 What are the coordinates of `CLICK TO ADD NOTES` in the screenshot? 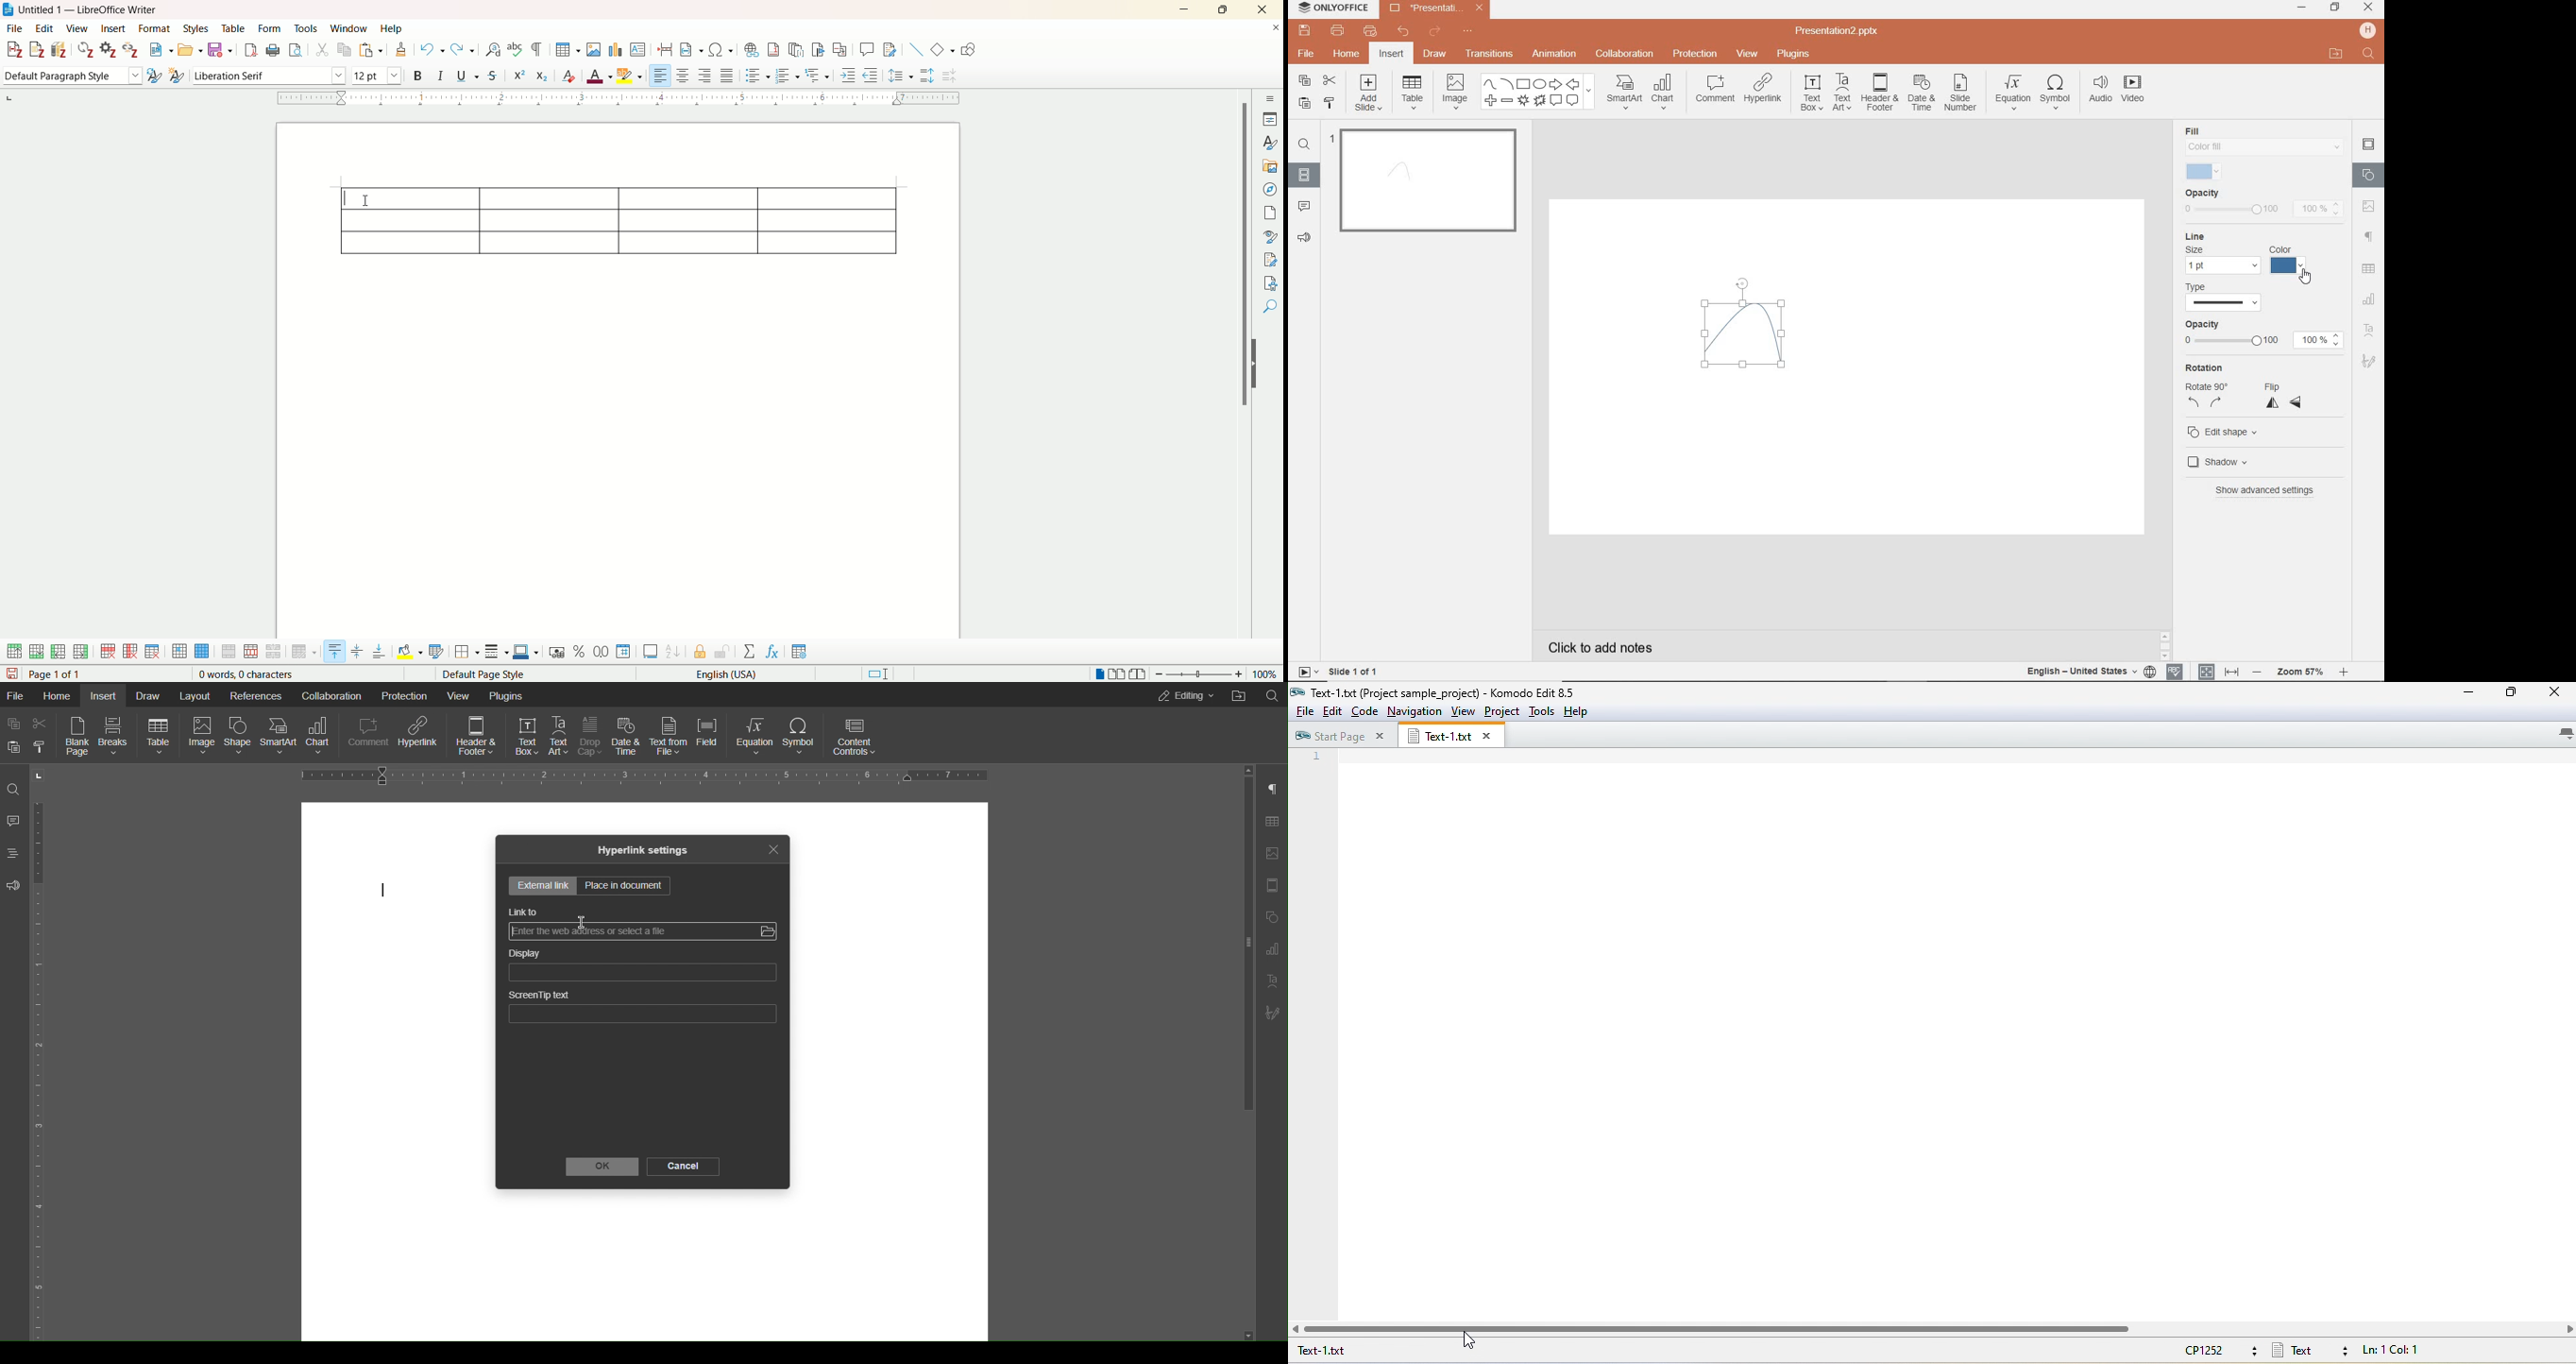 It's located at (1605, 647).